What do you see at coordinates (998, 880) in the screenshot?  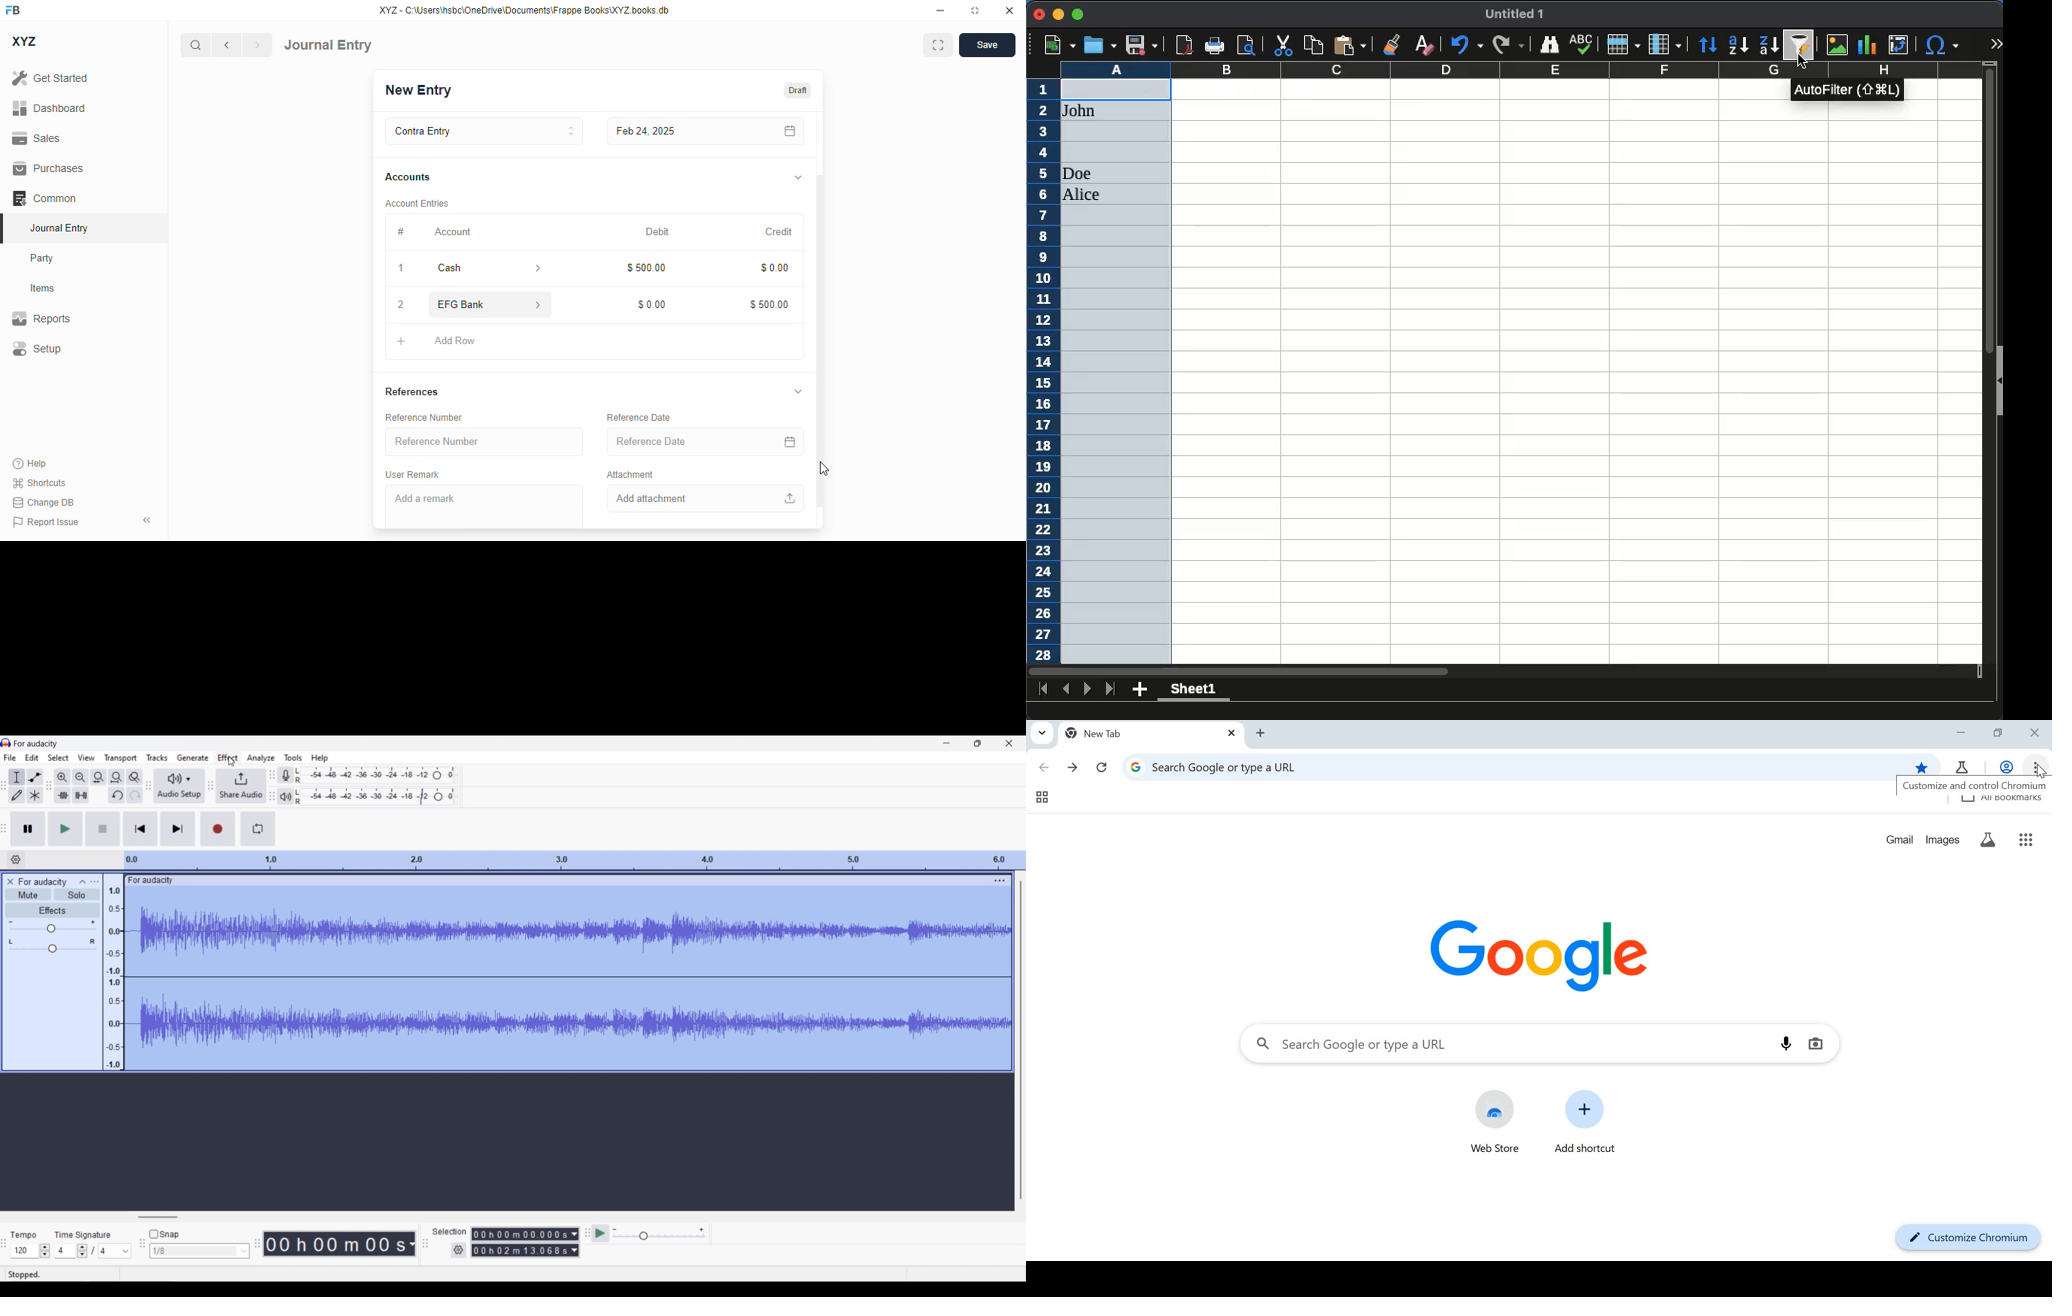 I see `track options` at bounding box center [998, 880].